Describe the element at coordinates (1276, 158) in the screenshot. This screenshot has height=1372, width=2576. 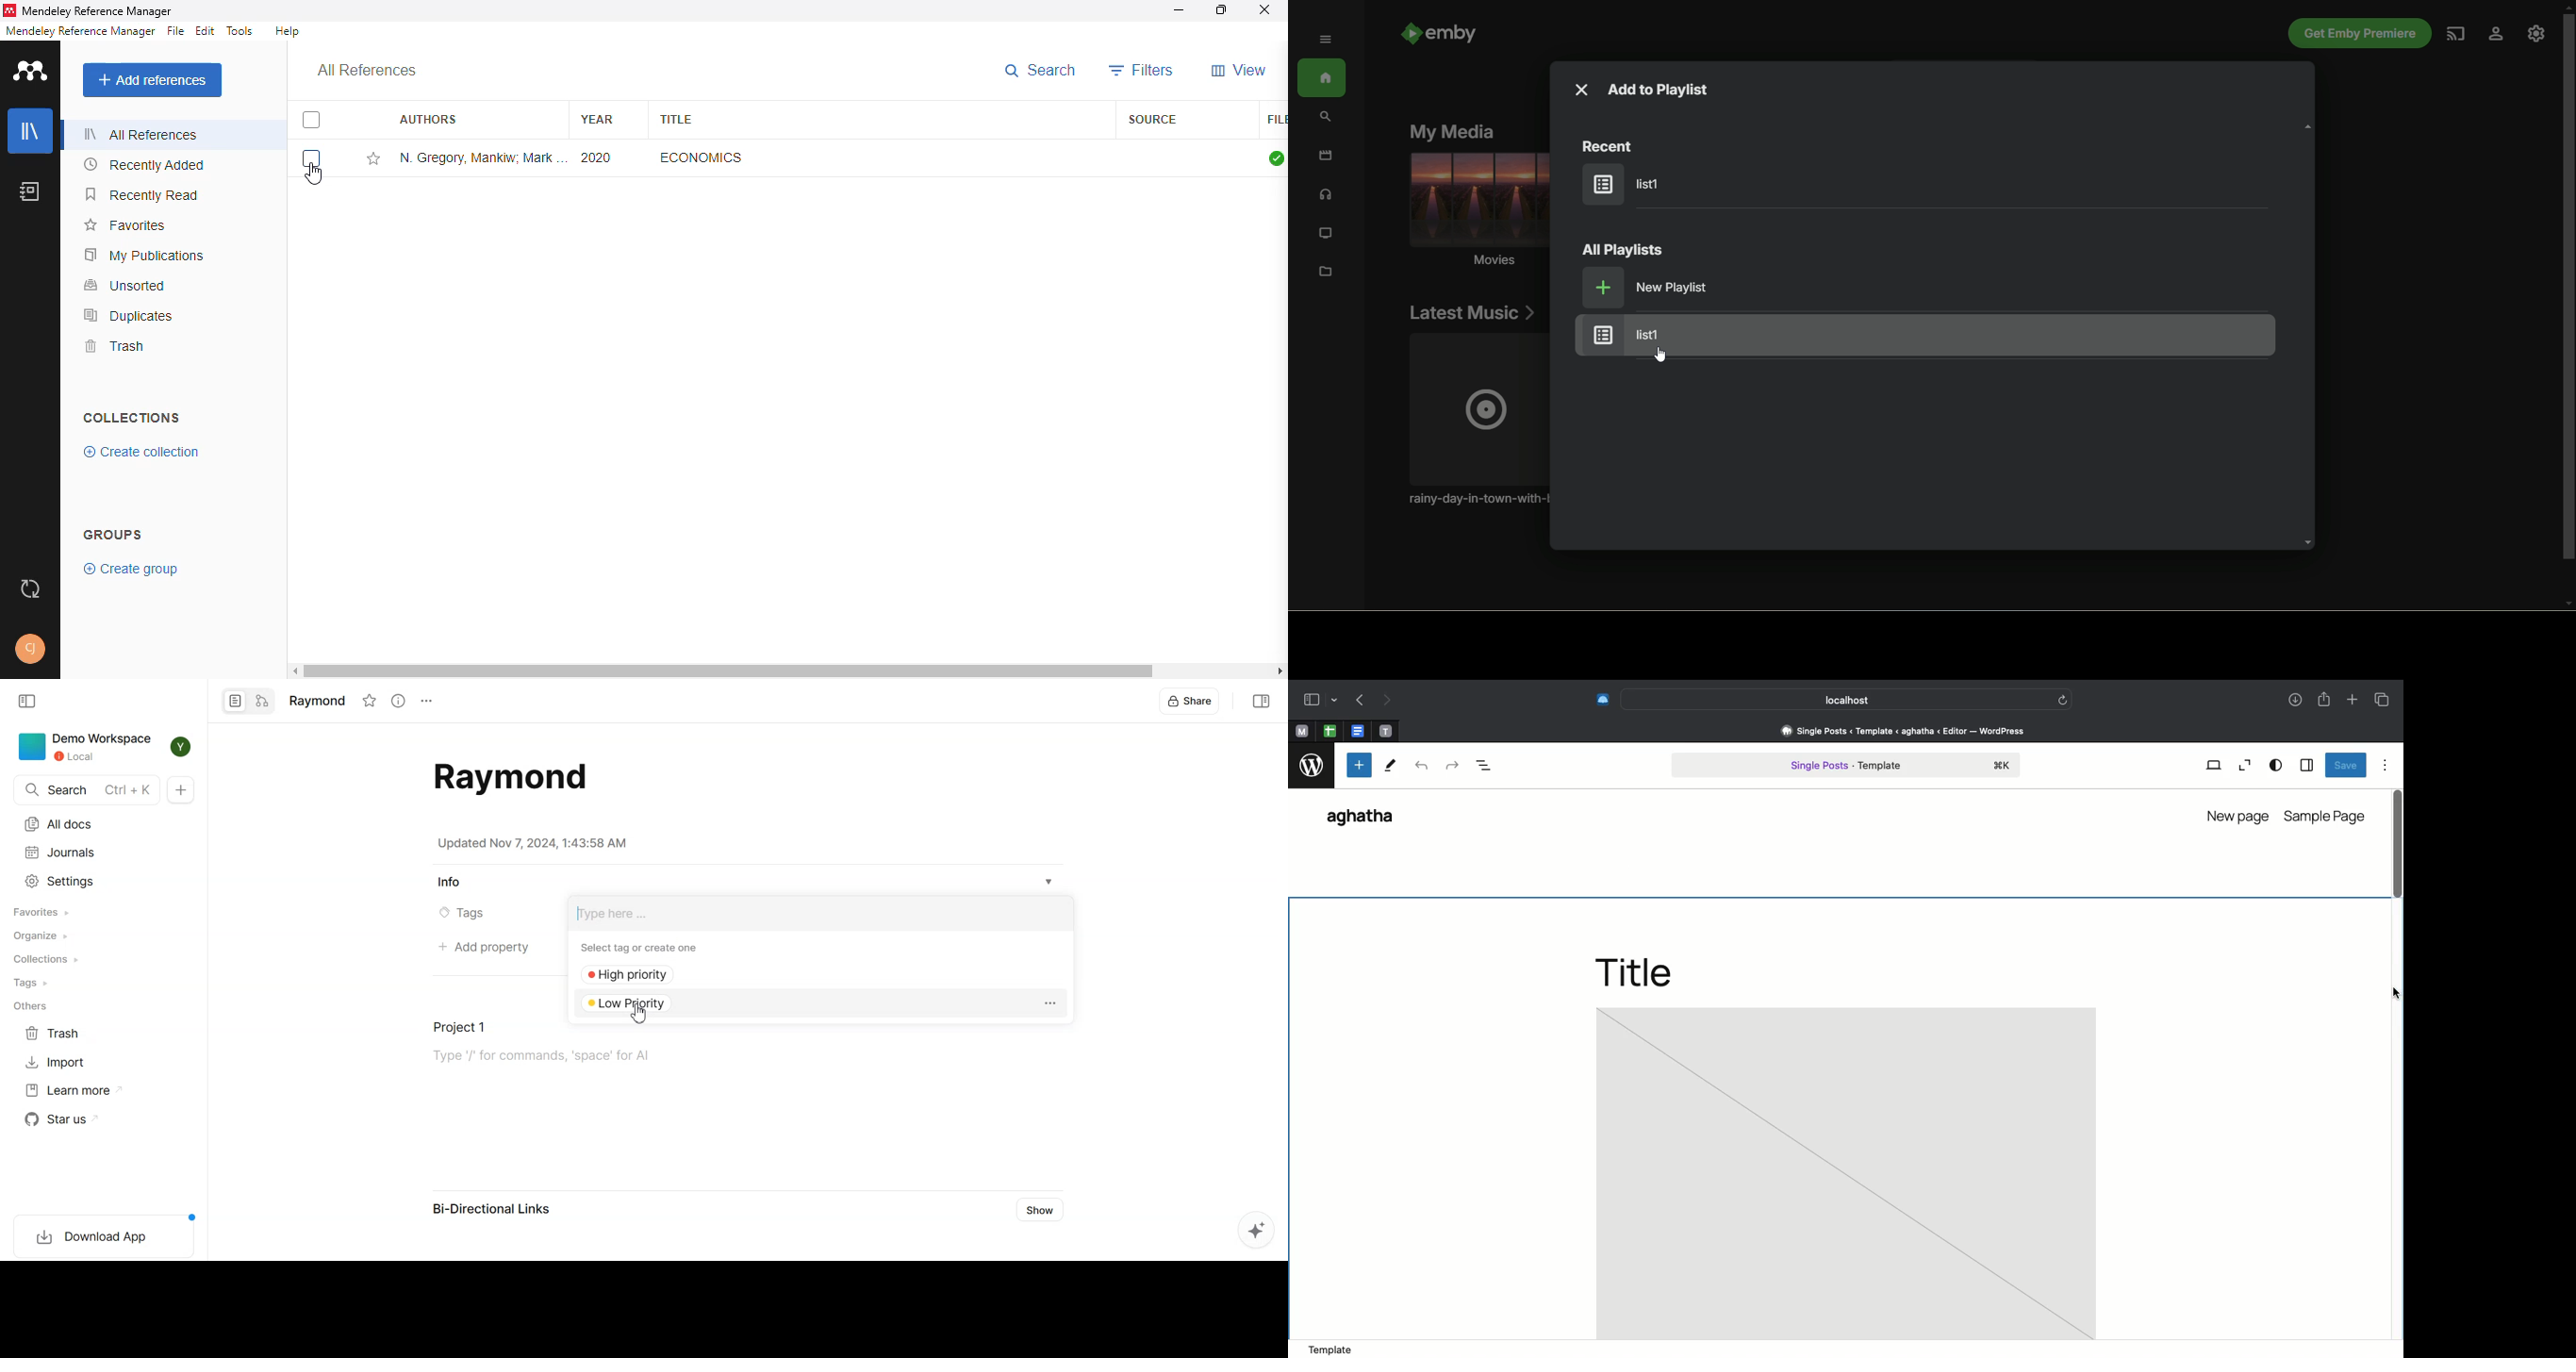
I see `all files downloaded` at that location.